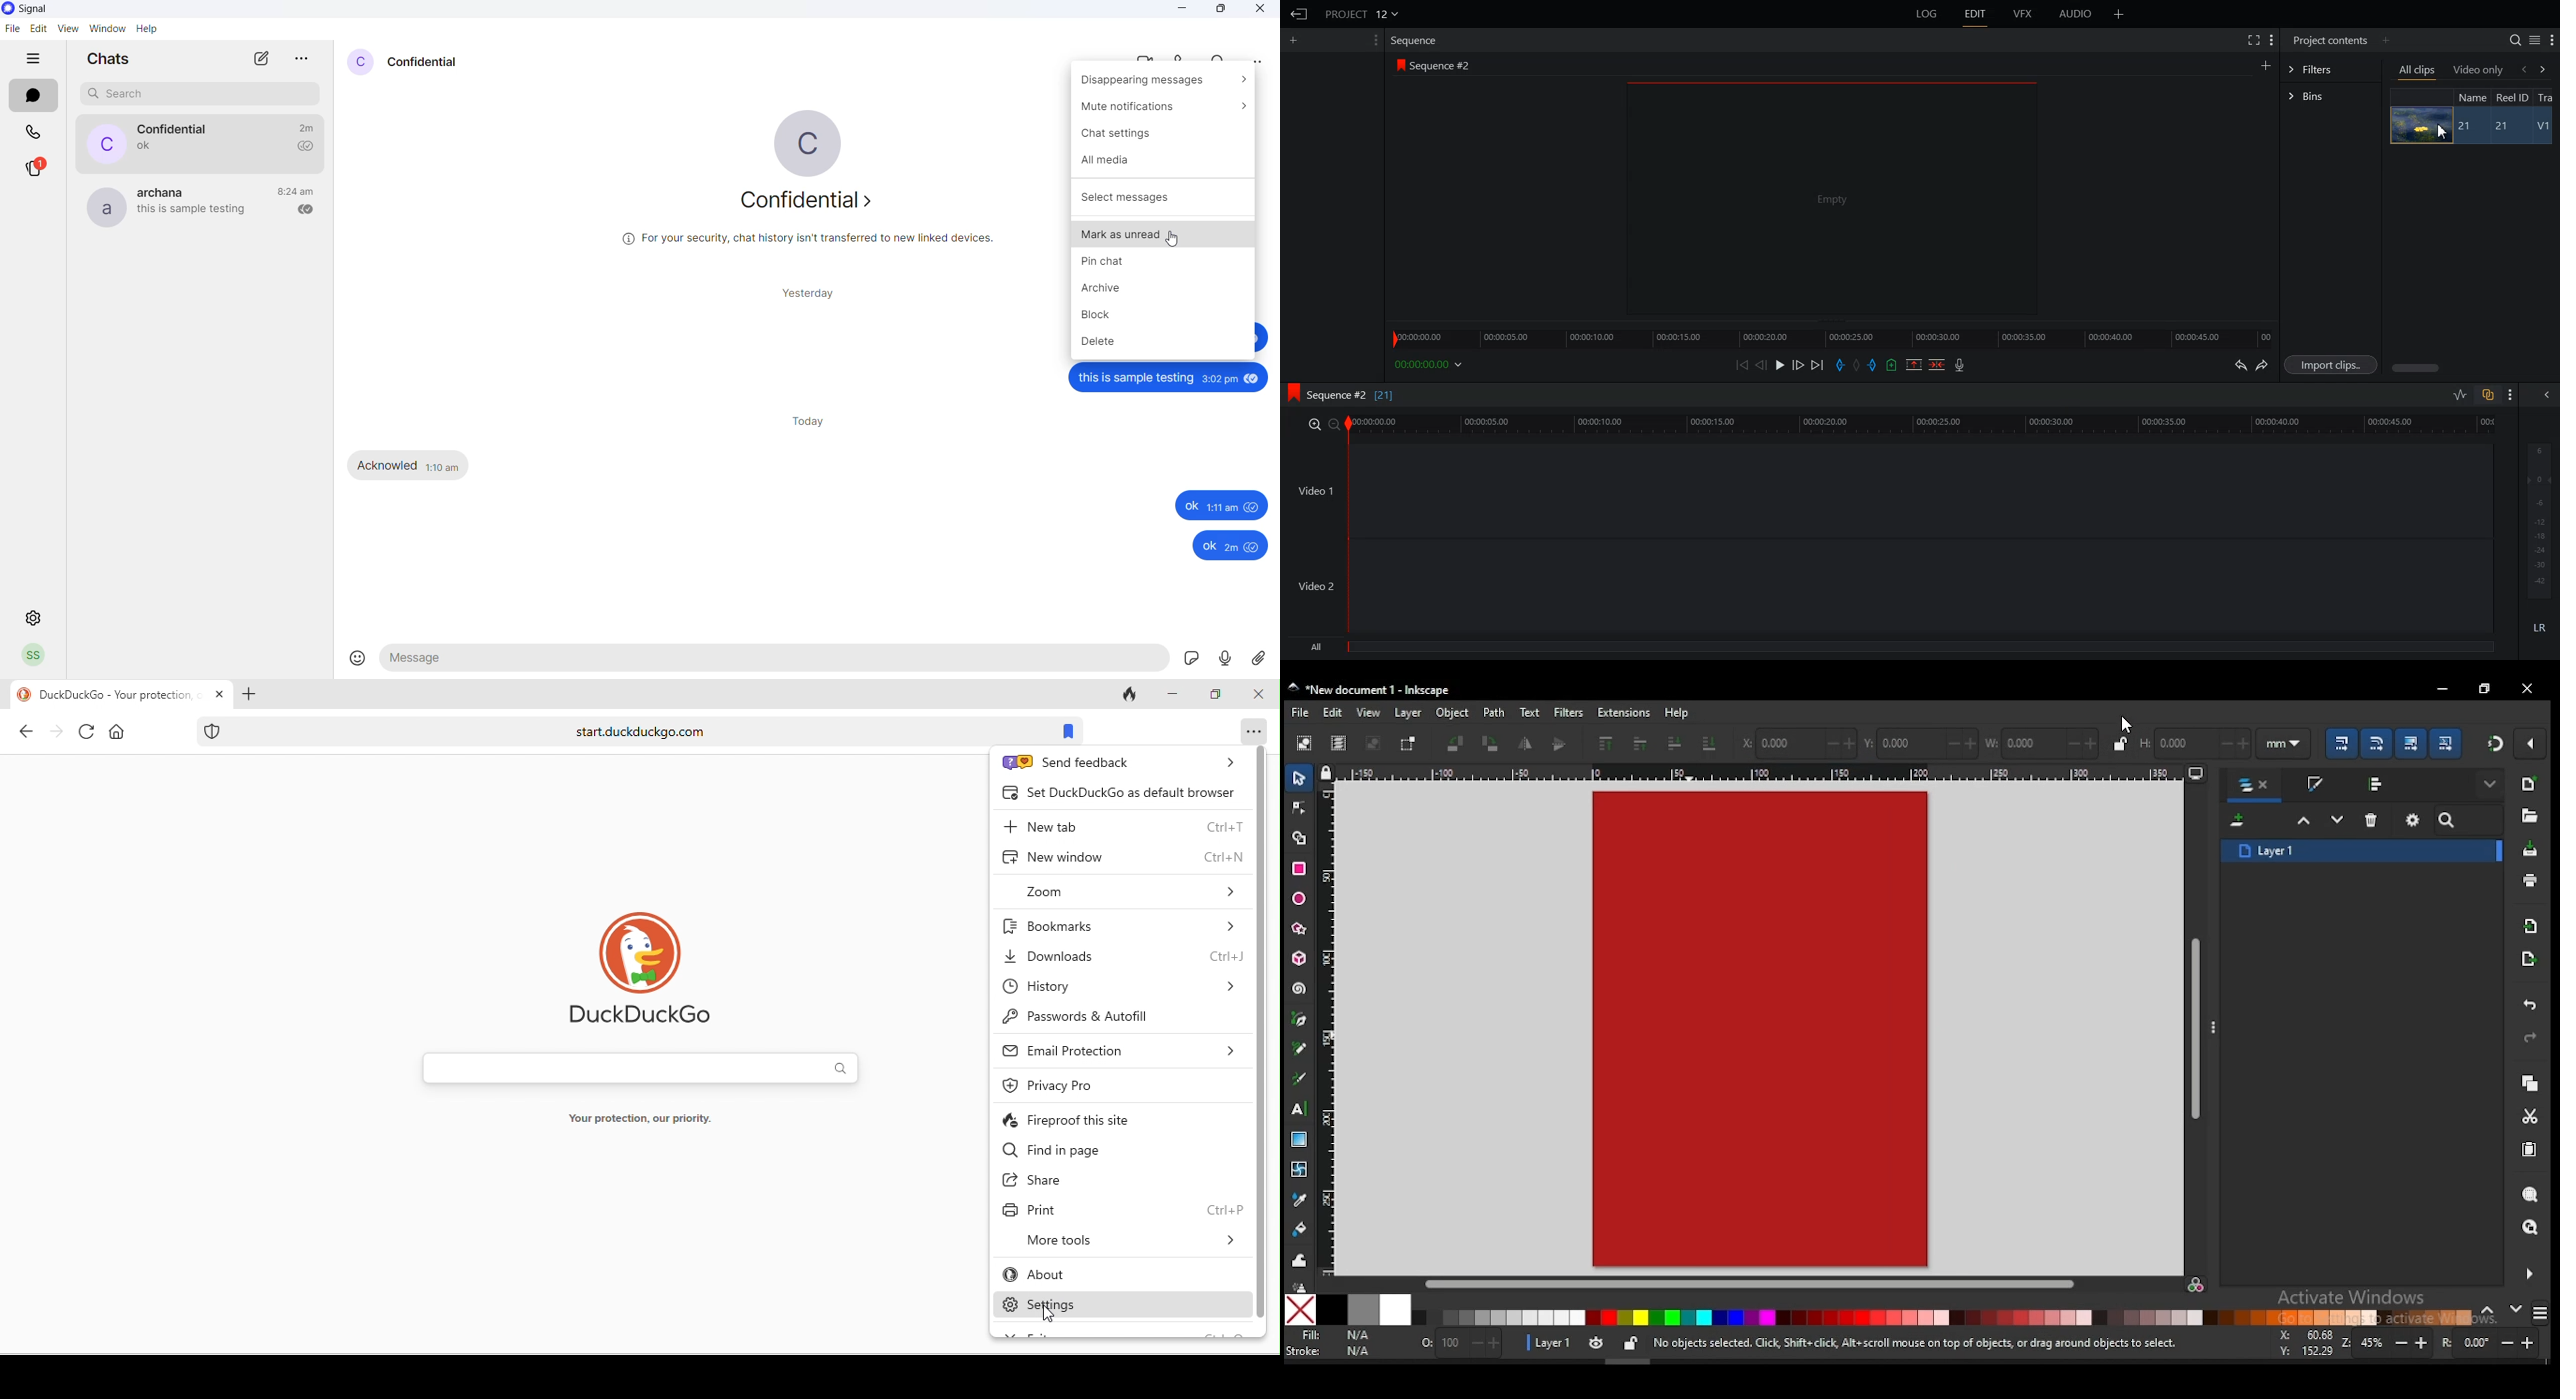 This screenshot has width=2576, height=1400. I want to click on more options, so click(2216, 1026).